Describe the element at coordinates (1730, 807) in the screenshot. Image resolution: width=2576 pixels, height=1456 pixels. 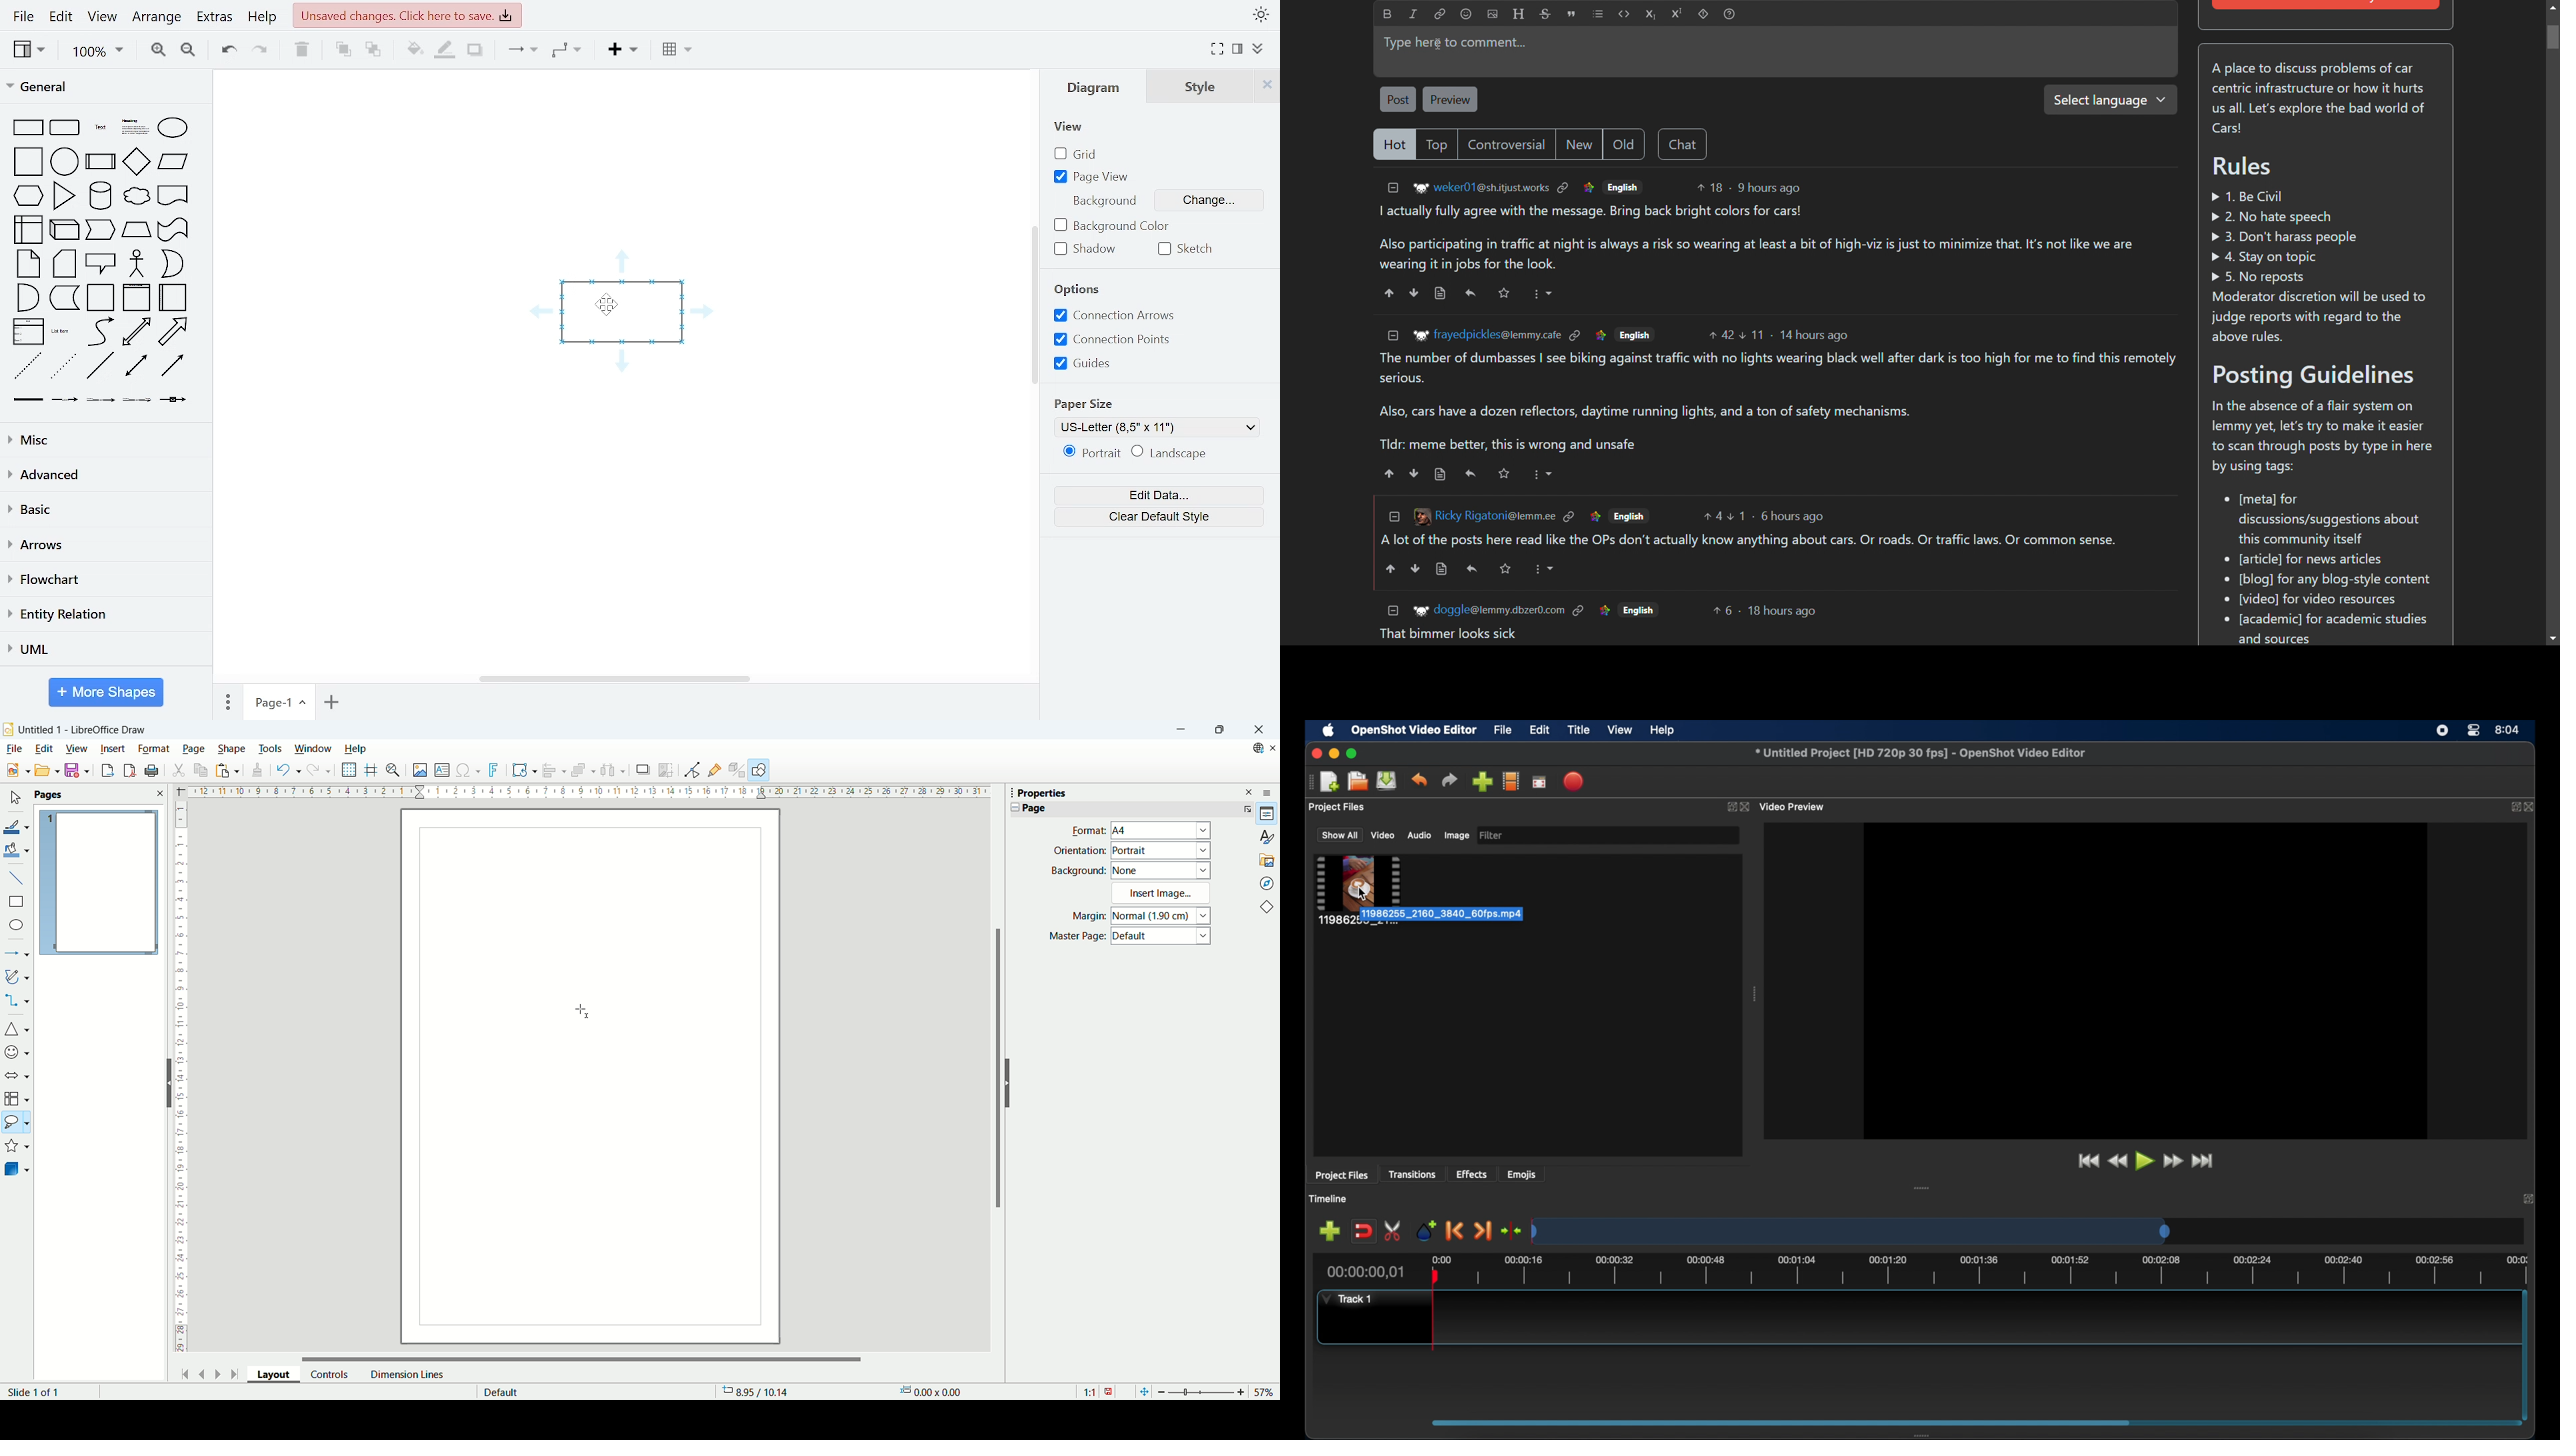
I see `expand` at that location.